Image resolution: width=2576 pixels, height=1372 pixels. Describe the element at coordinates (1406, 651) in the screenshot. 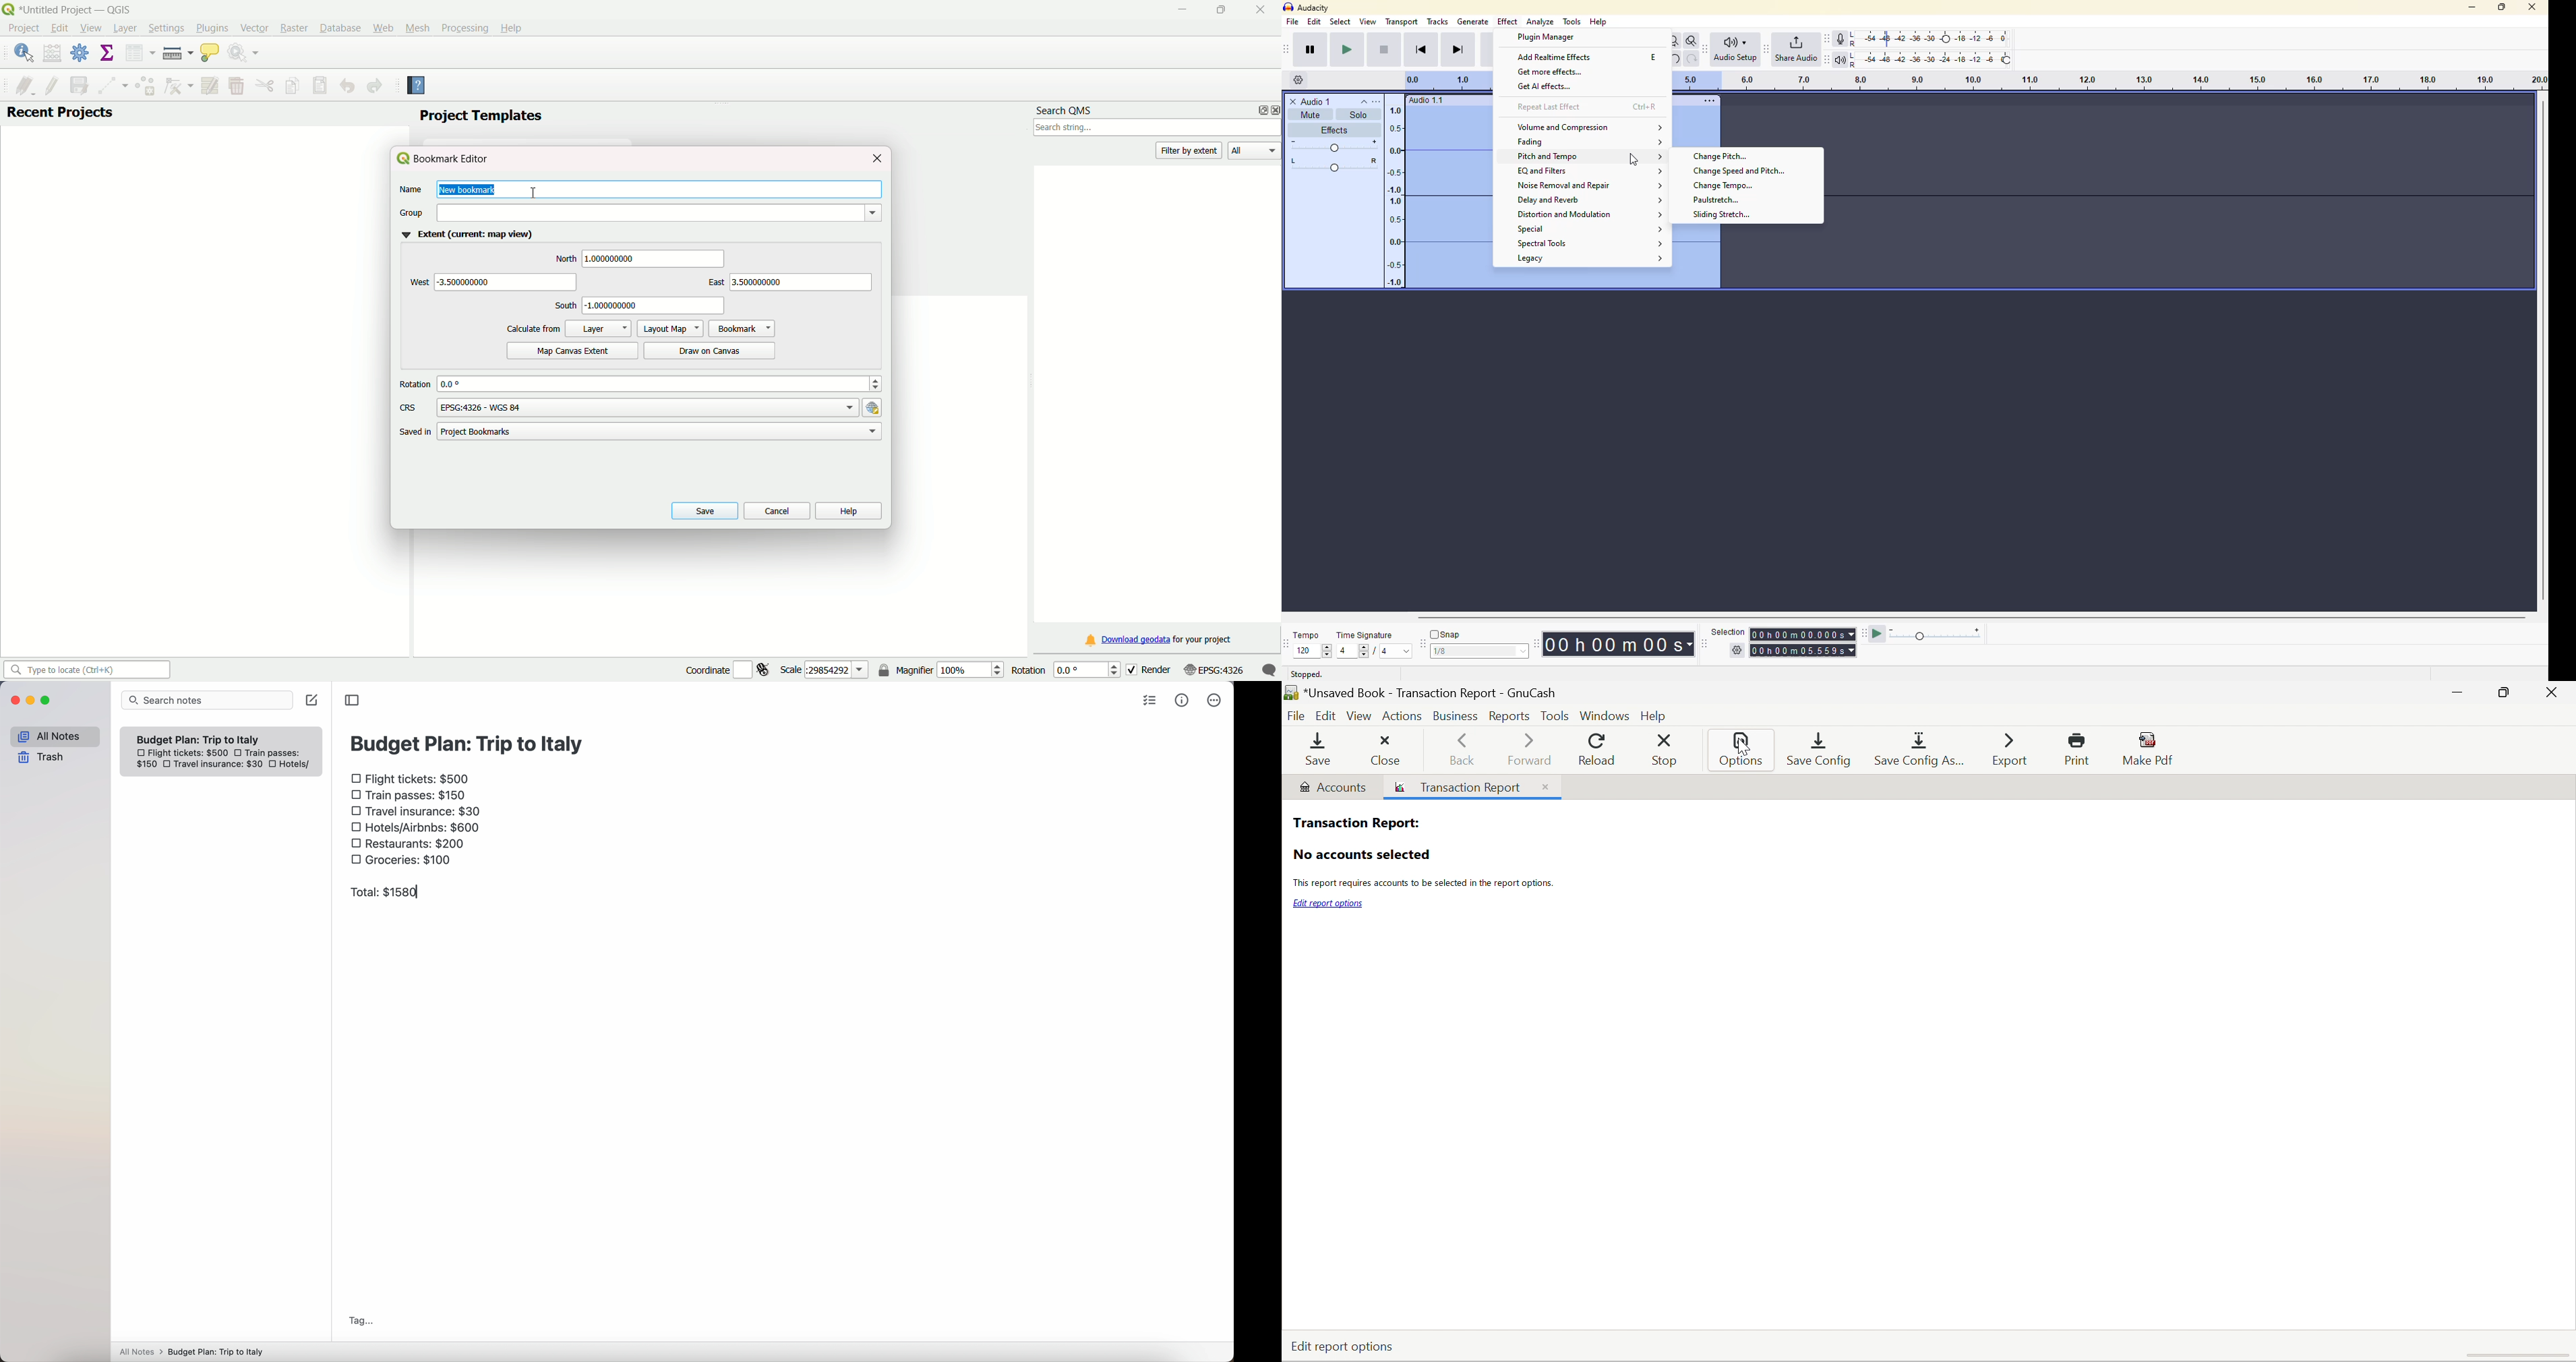

I see `drop down` at that location.